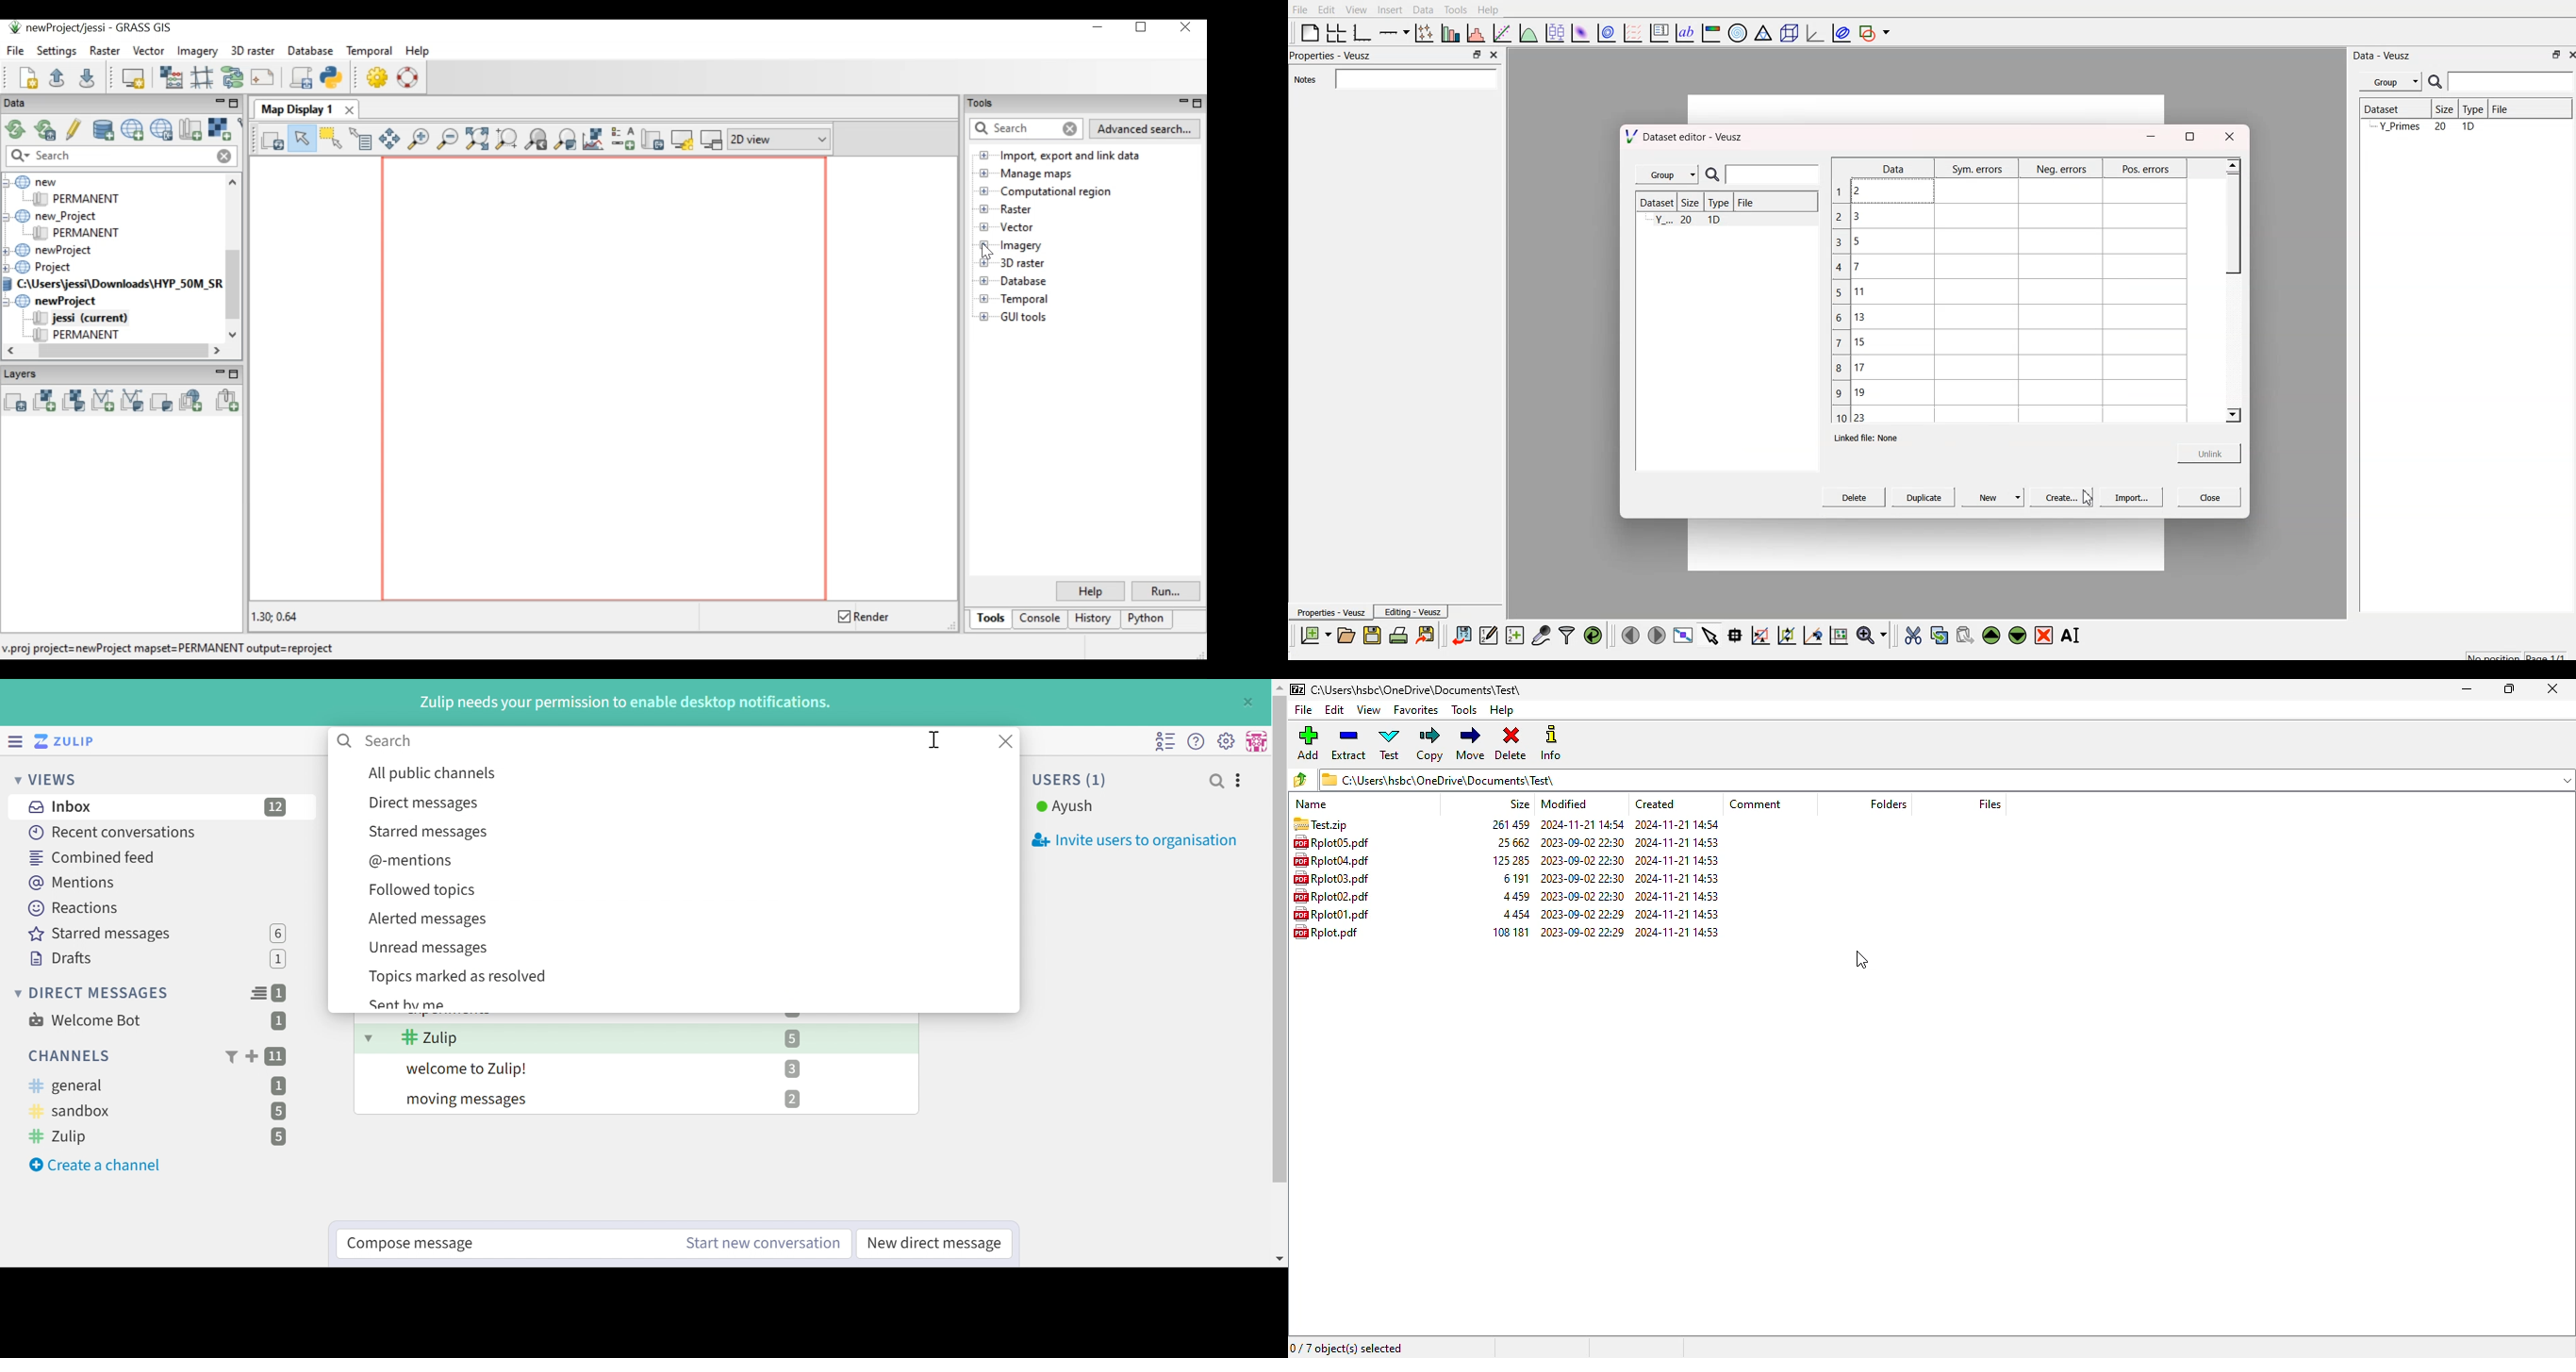  I want to click on PERMANENT, so click(91, 231).